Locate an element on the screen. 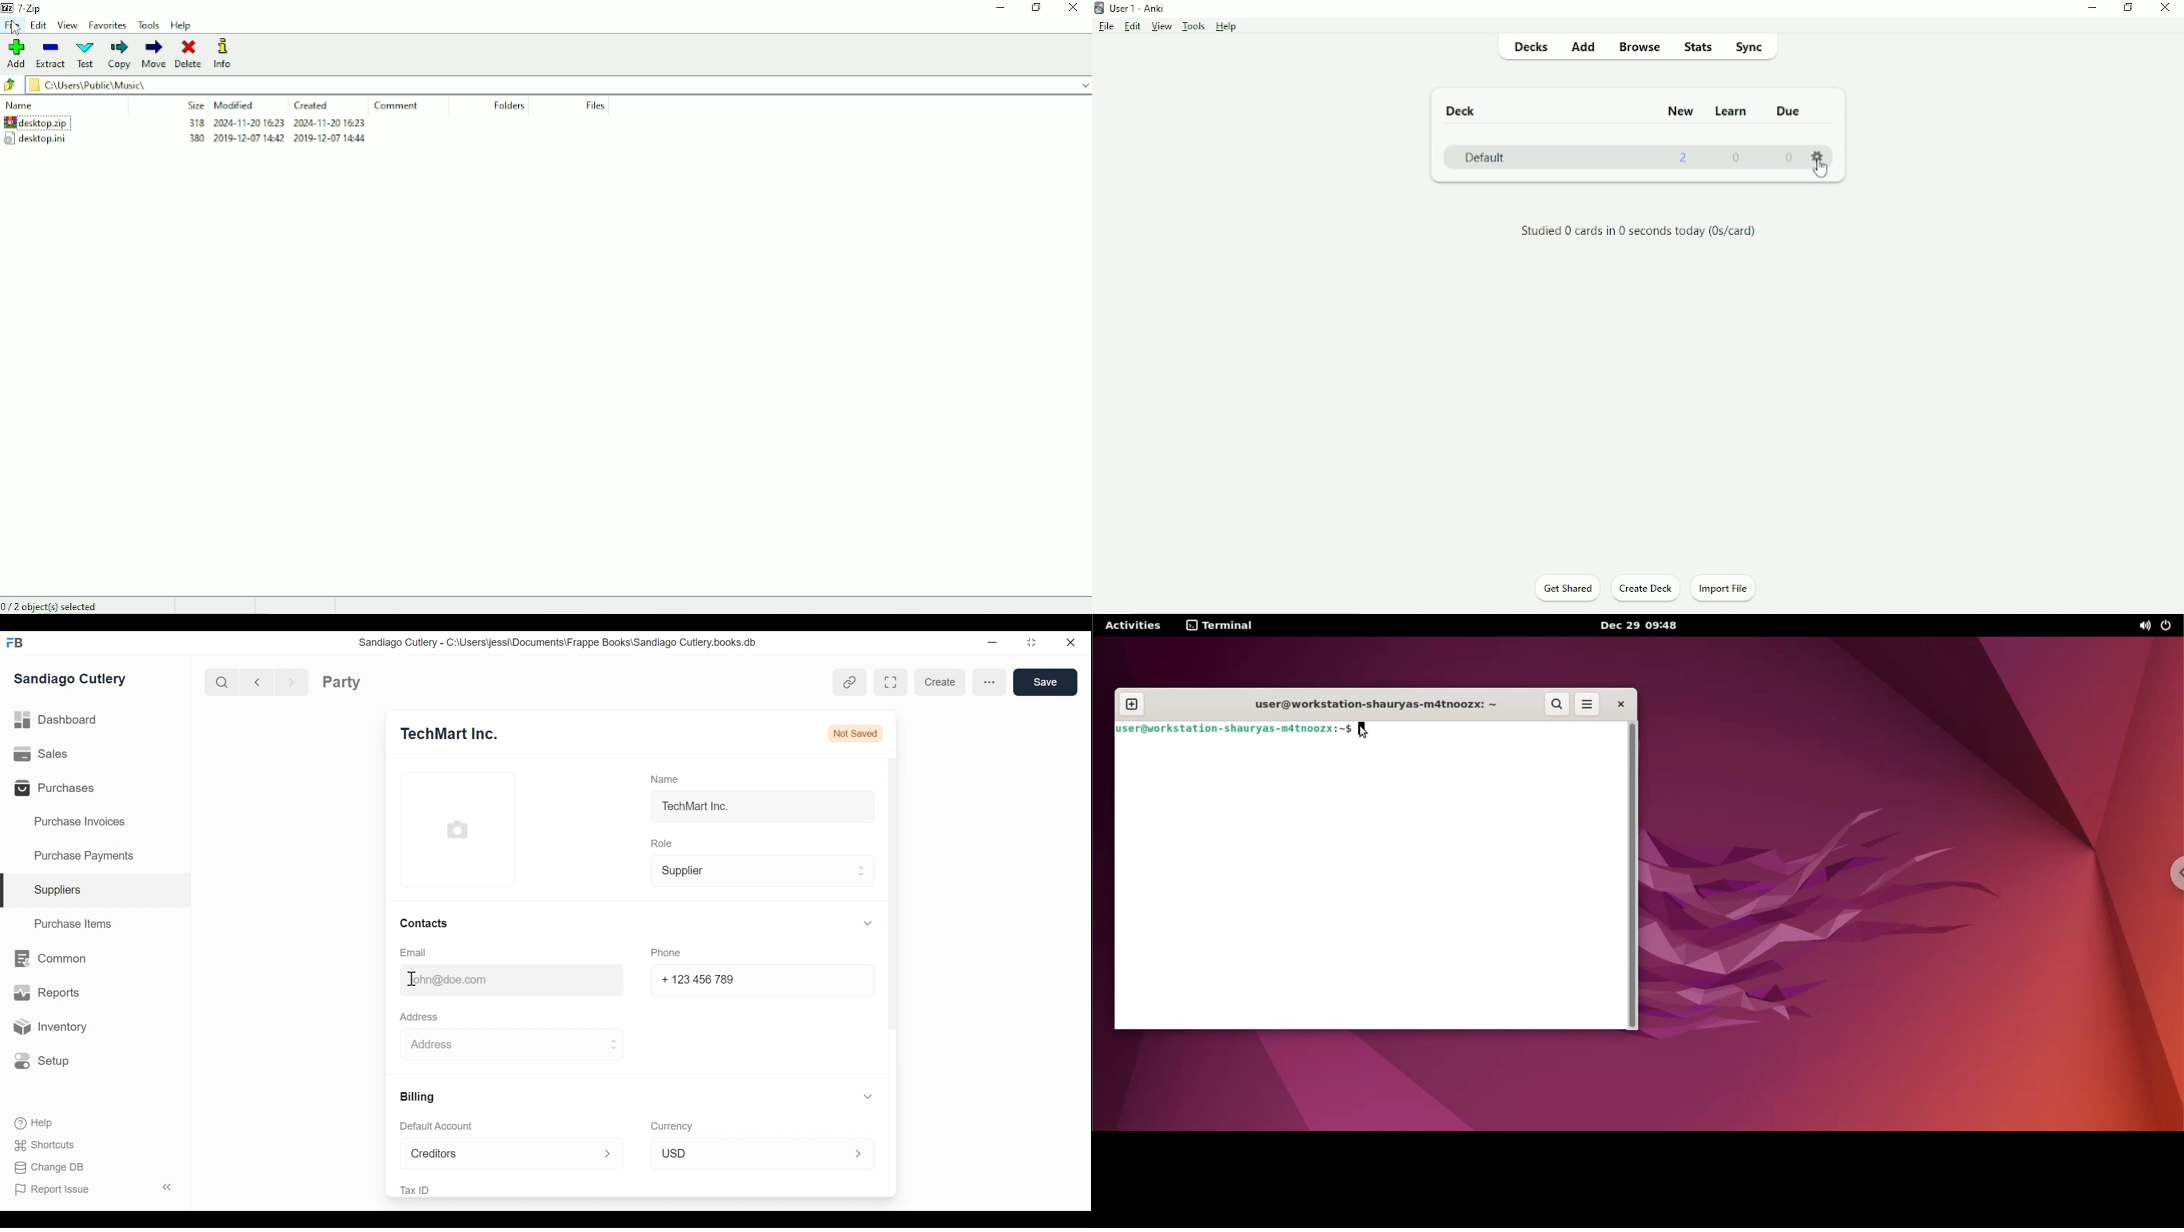  maximize is located at coordinates (1036, 644).